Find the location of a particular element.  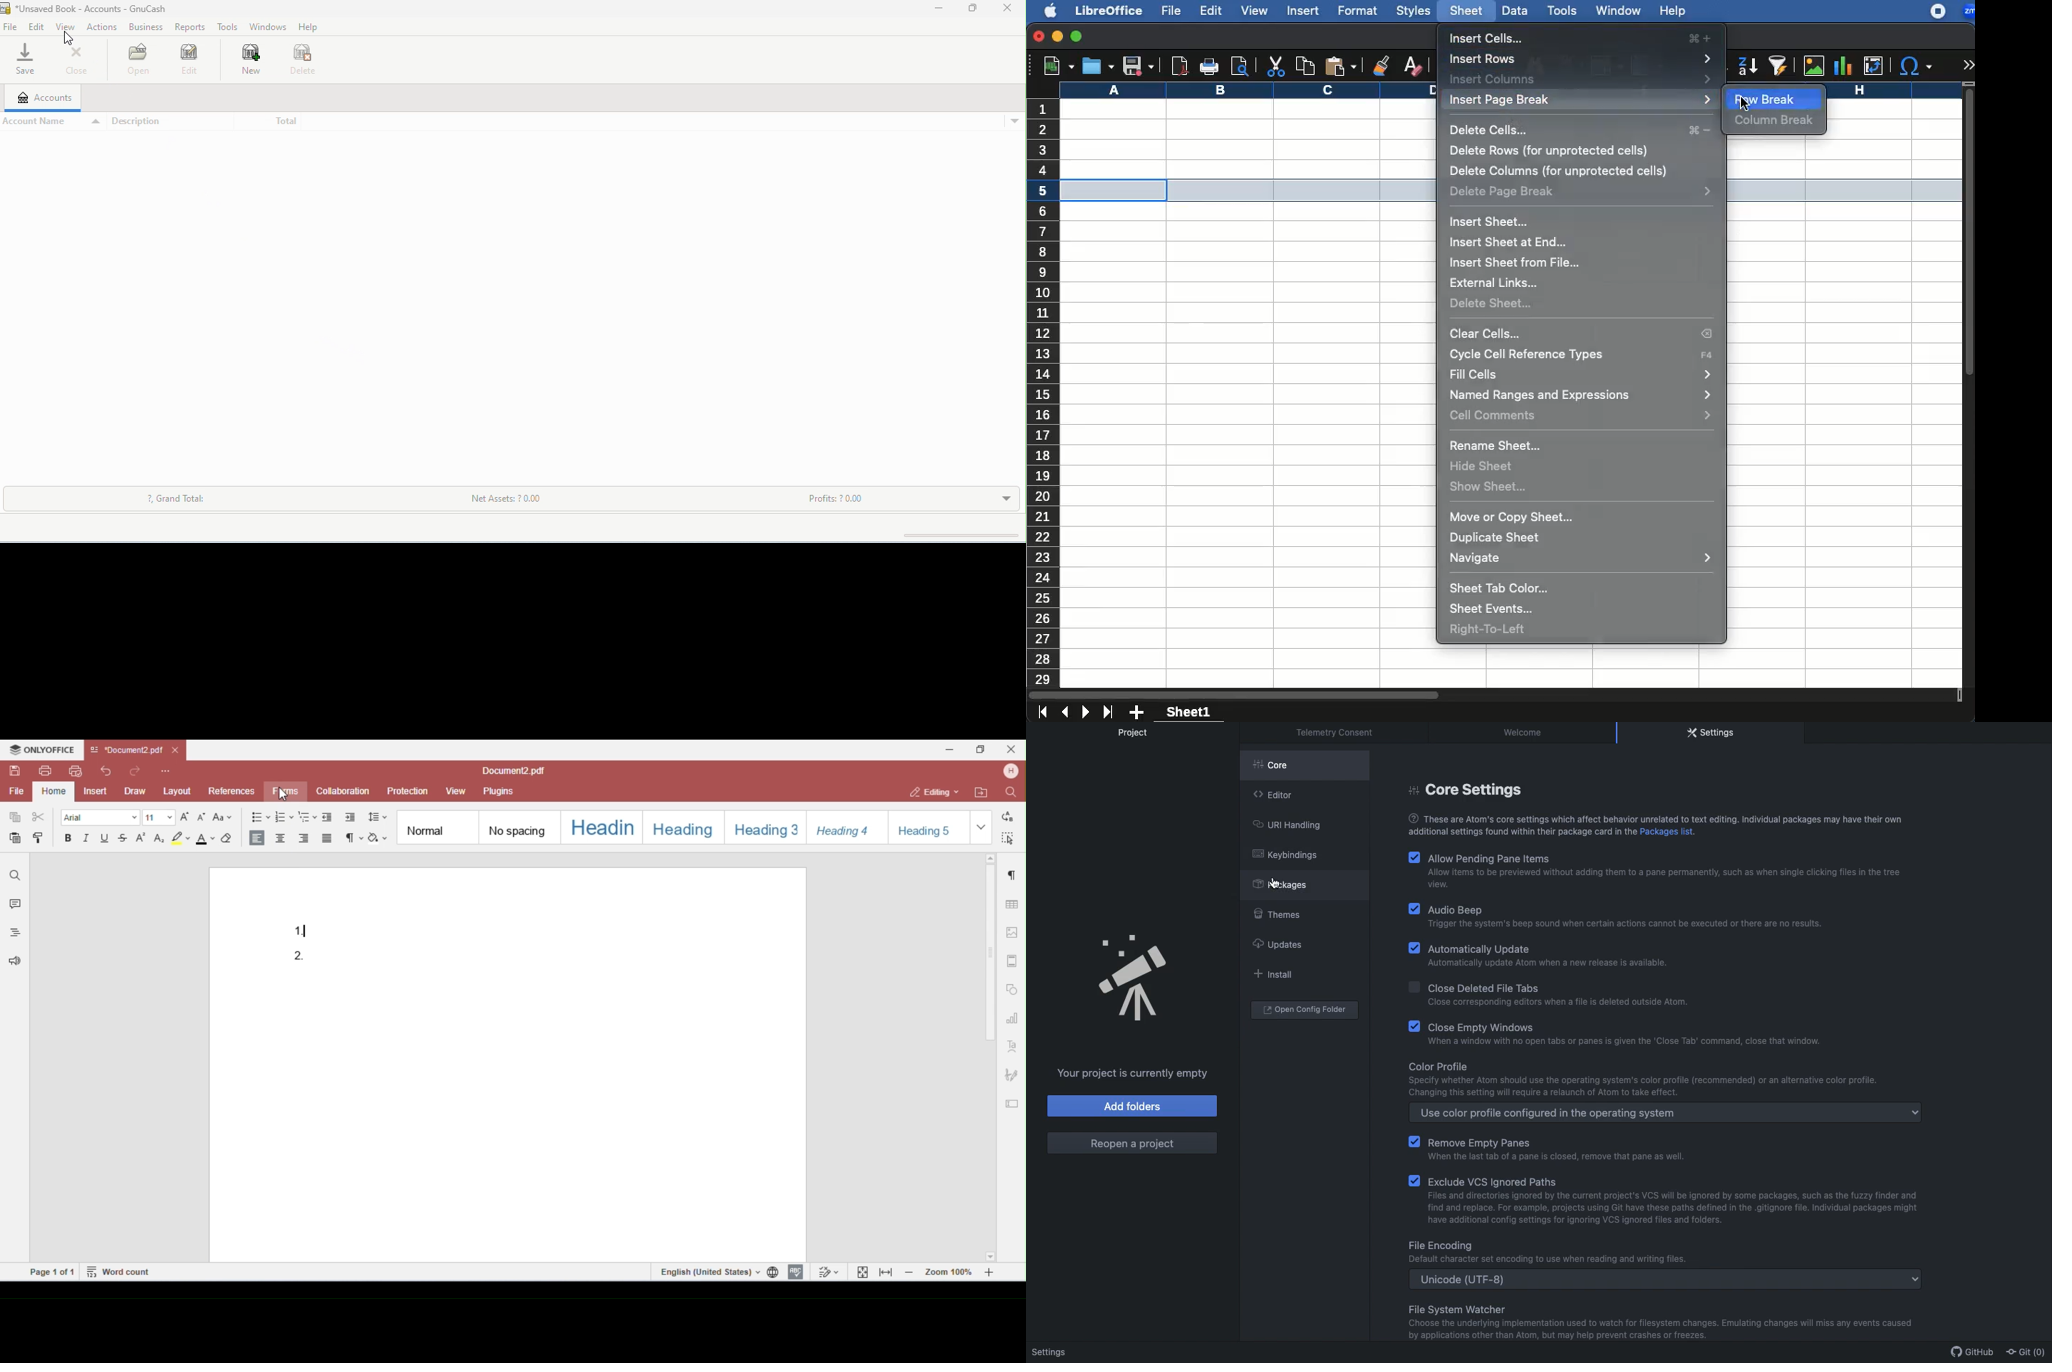

insert is located at coordinates (1306, 11).